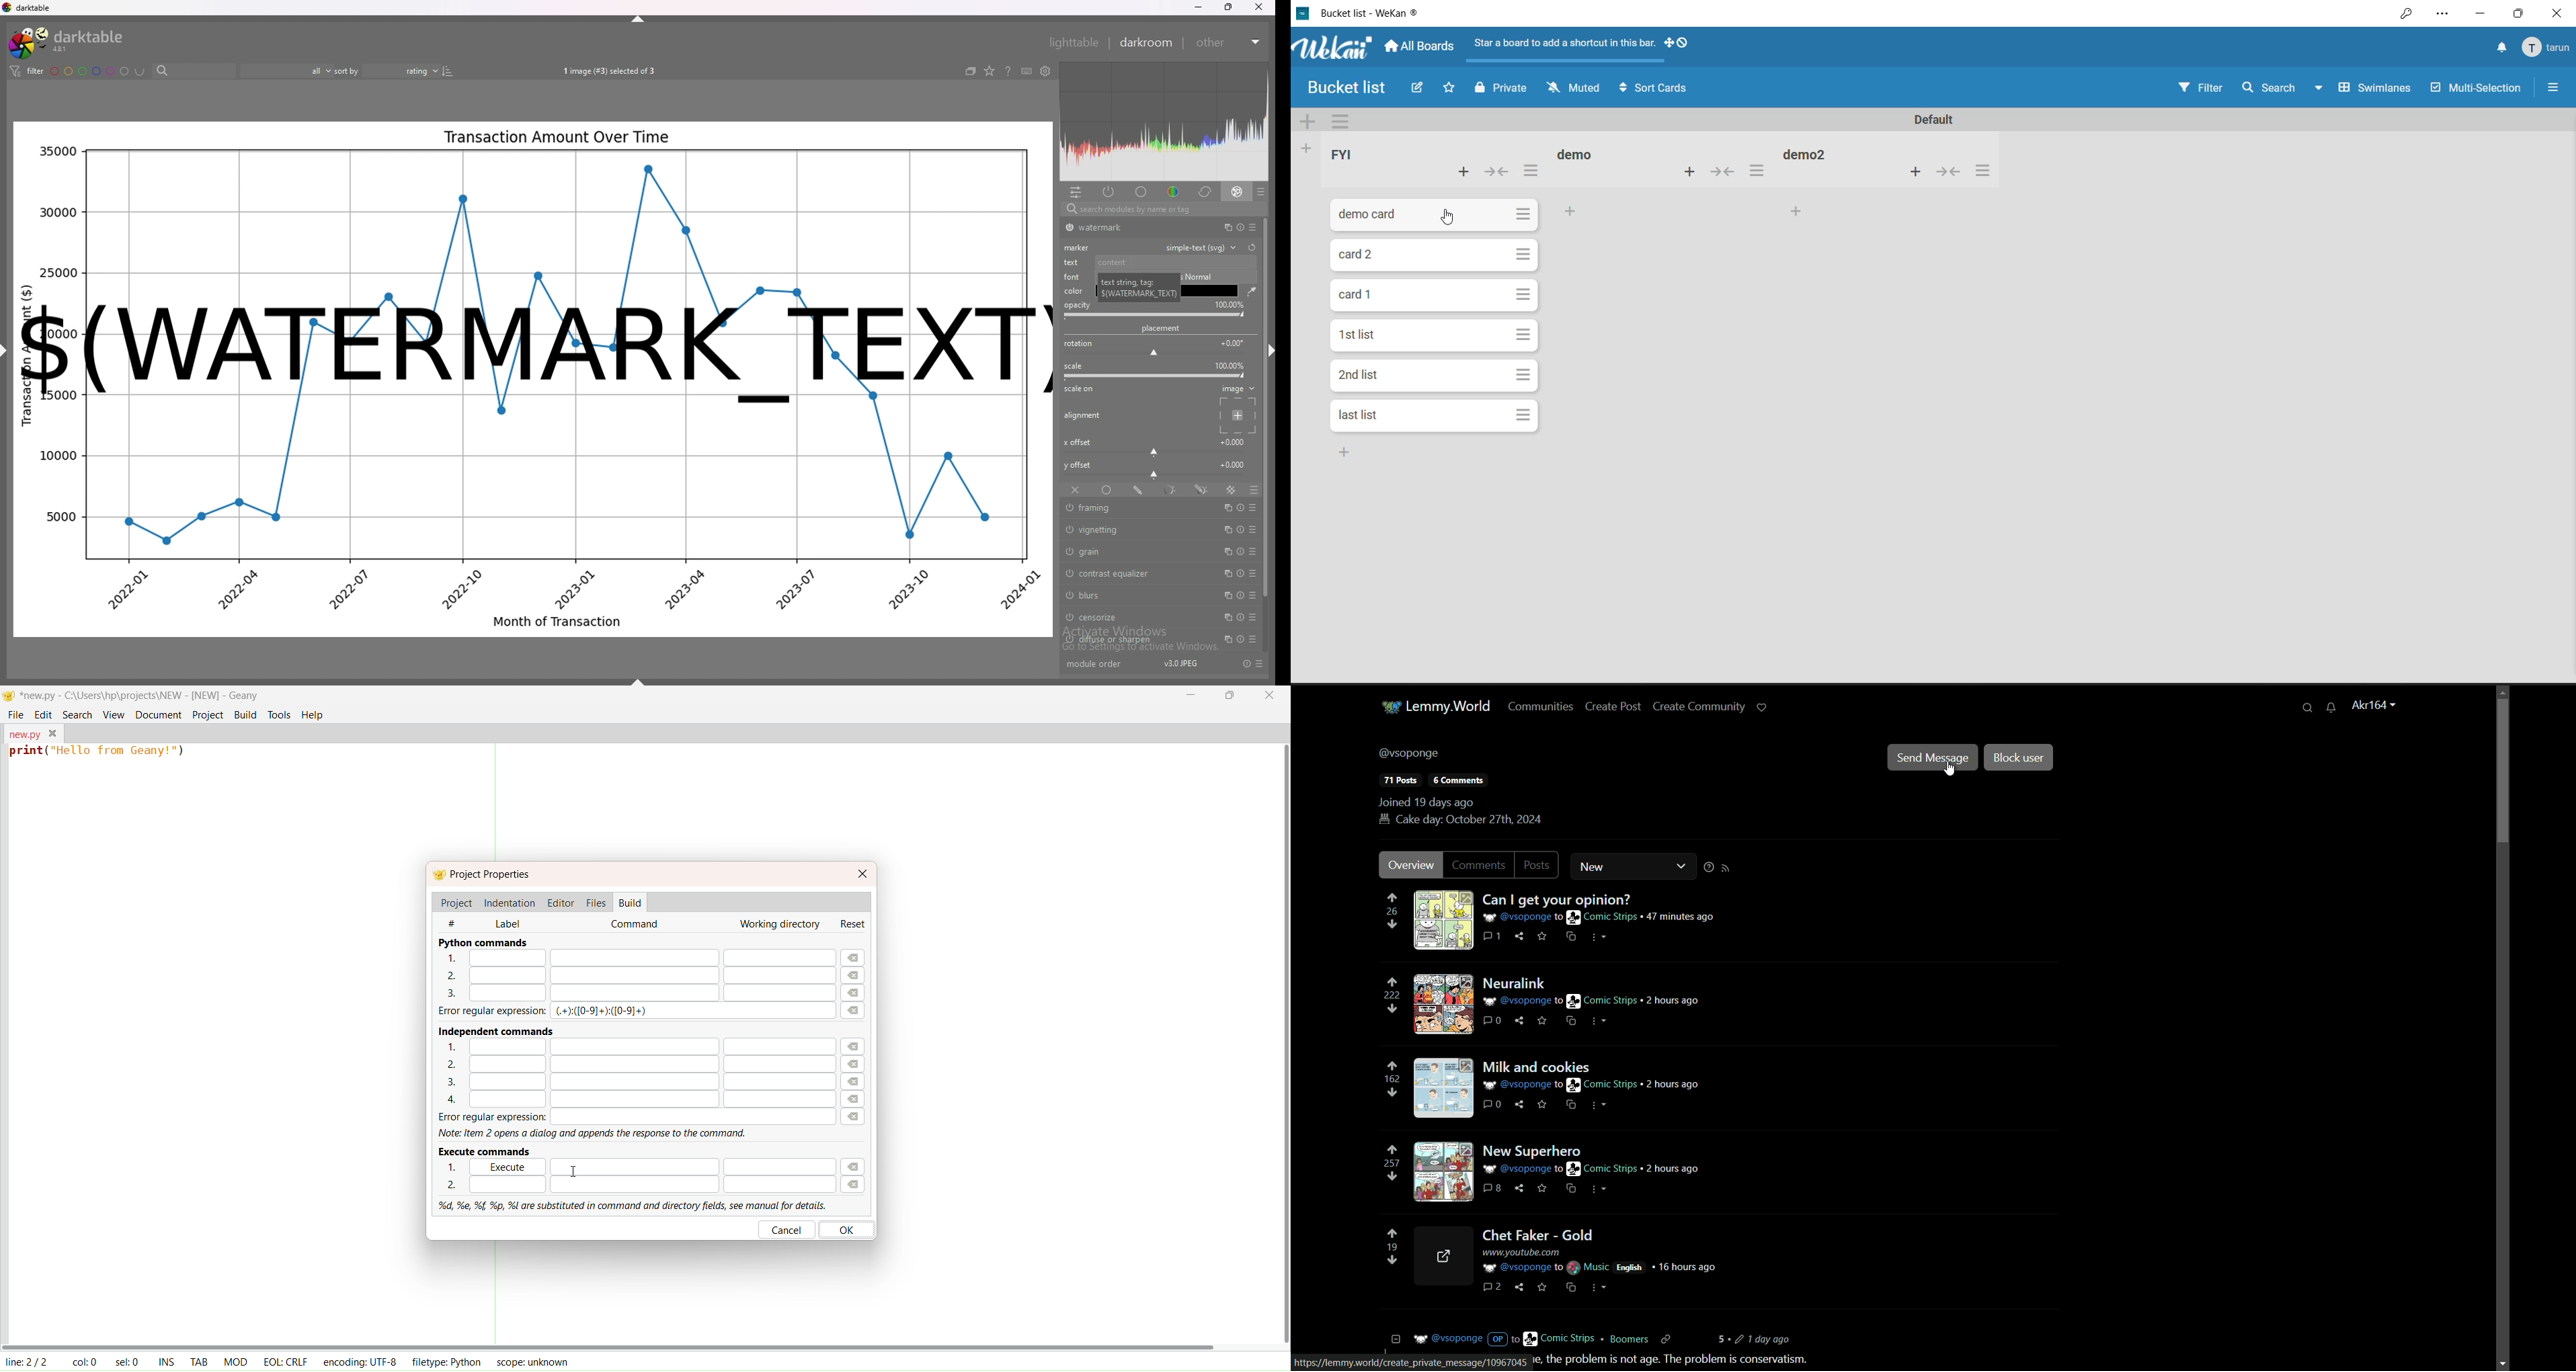 Image resolution: width=2576 pixels, height=1372 pixels. Describe the element at coordinates (1137, 531) in the screenshot. I see `vignetting` at that location.